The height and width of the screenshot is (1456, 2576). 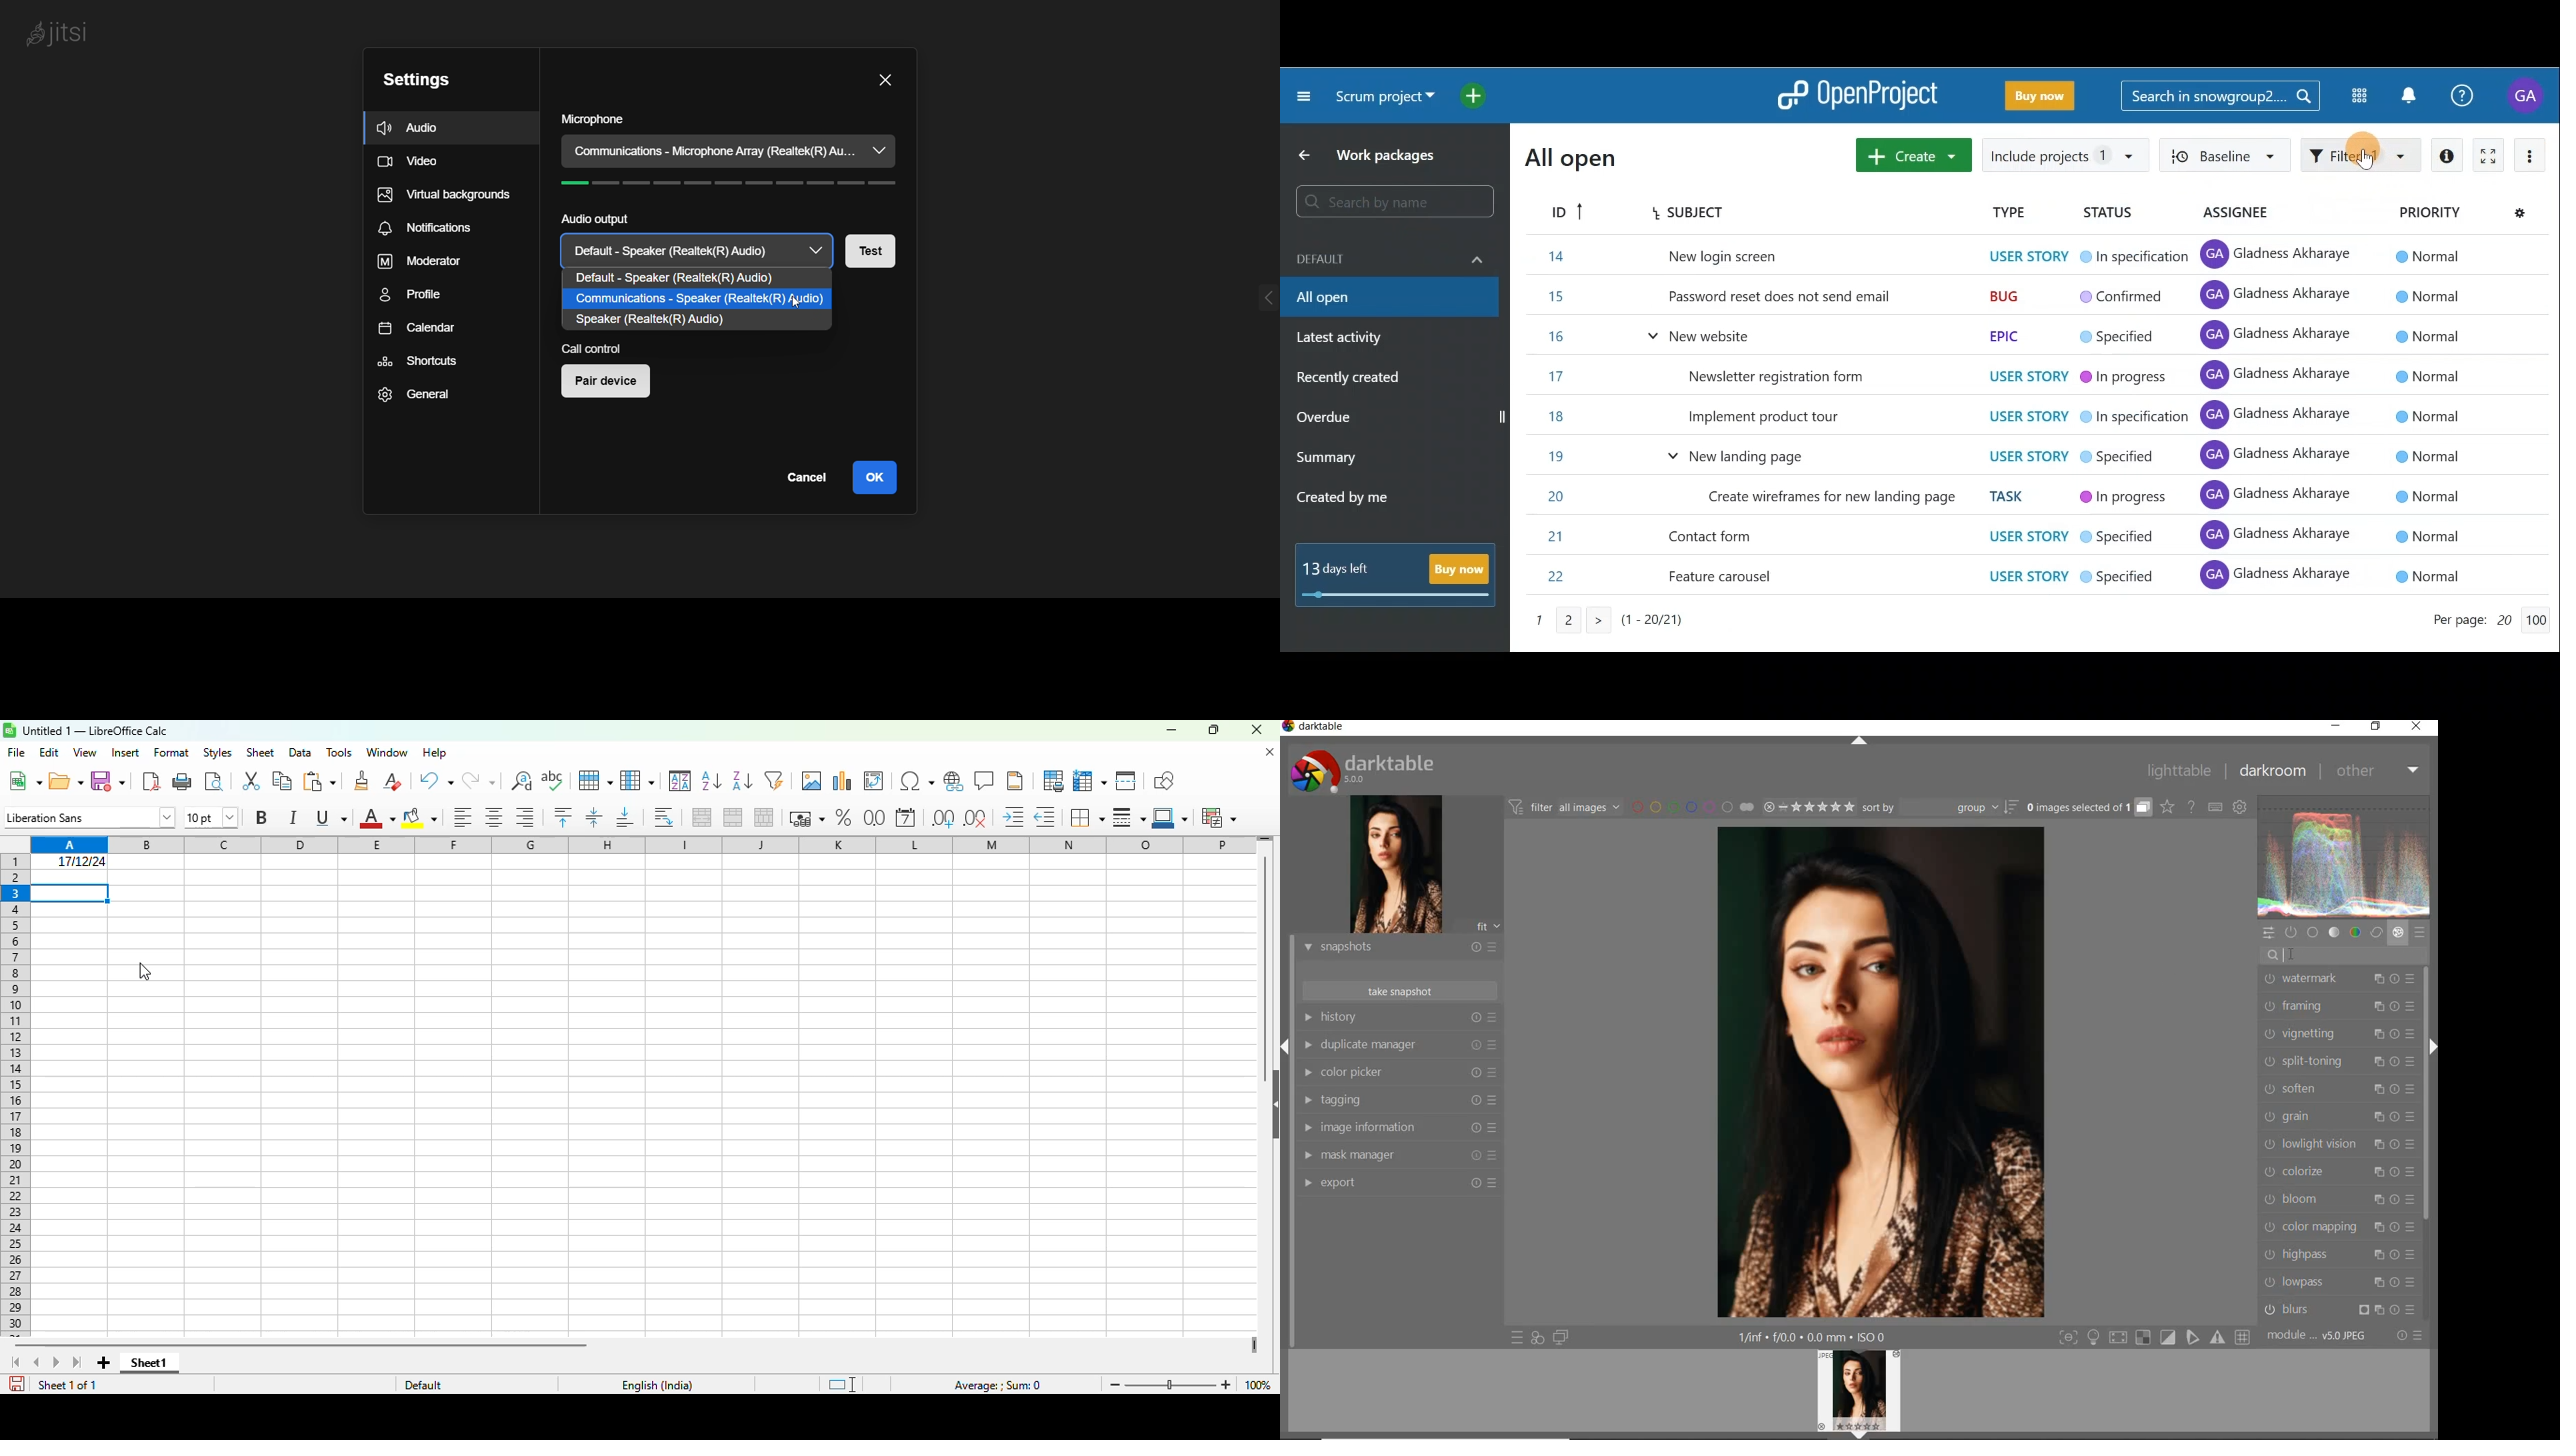 What do you see at coordinates (260, 817) in the screenshot?
I see `bold` at bounding box center [260, 817].